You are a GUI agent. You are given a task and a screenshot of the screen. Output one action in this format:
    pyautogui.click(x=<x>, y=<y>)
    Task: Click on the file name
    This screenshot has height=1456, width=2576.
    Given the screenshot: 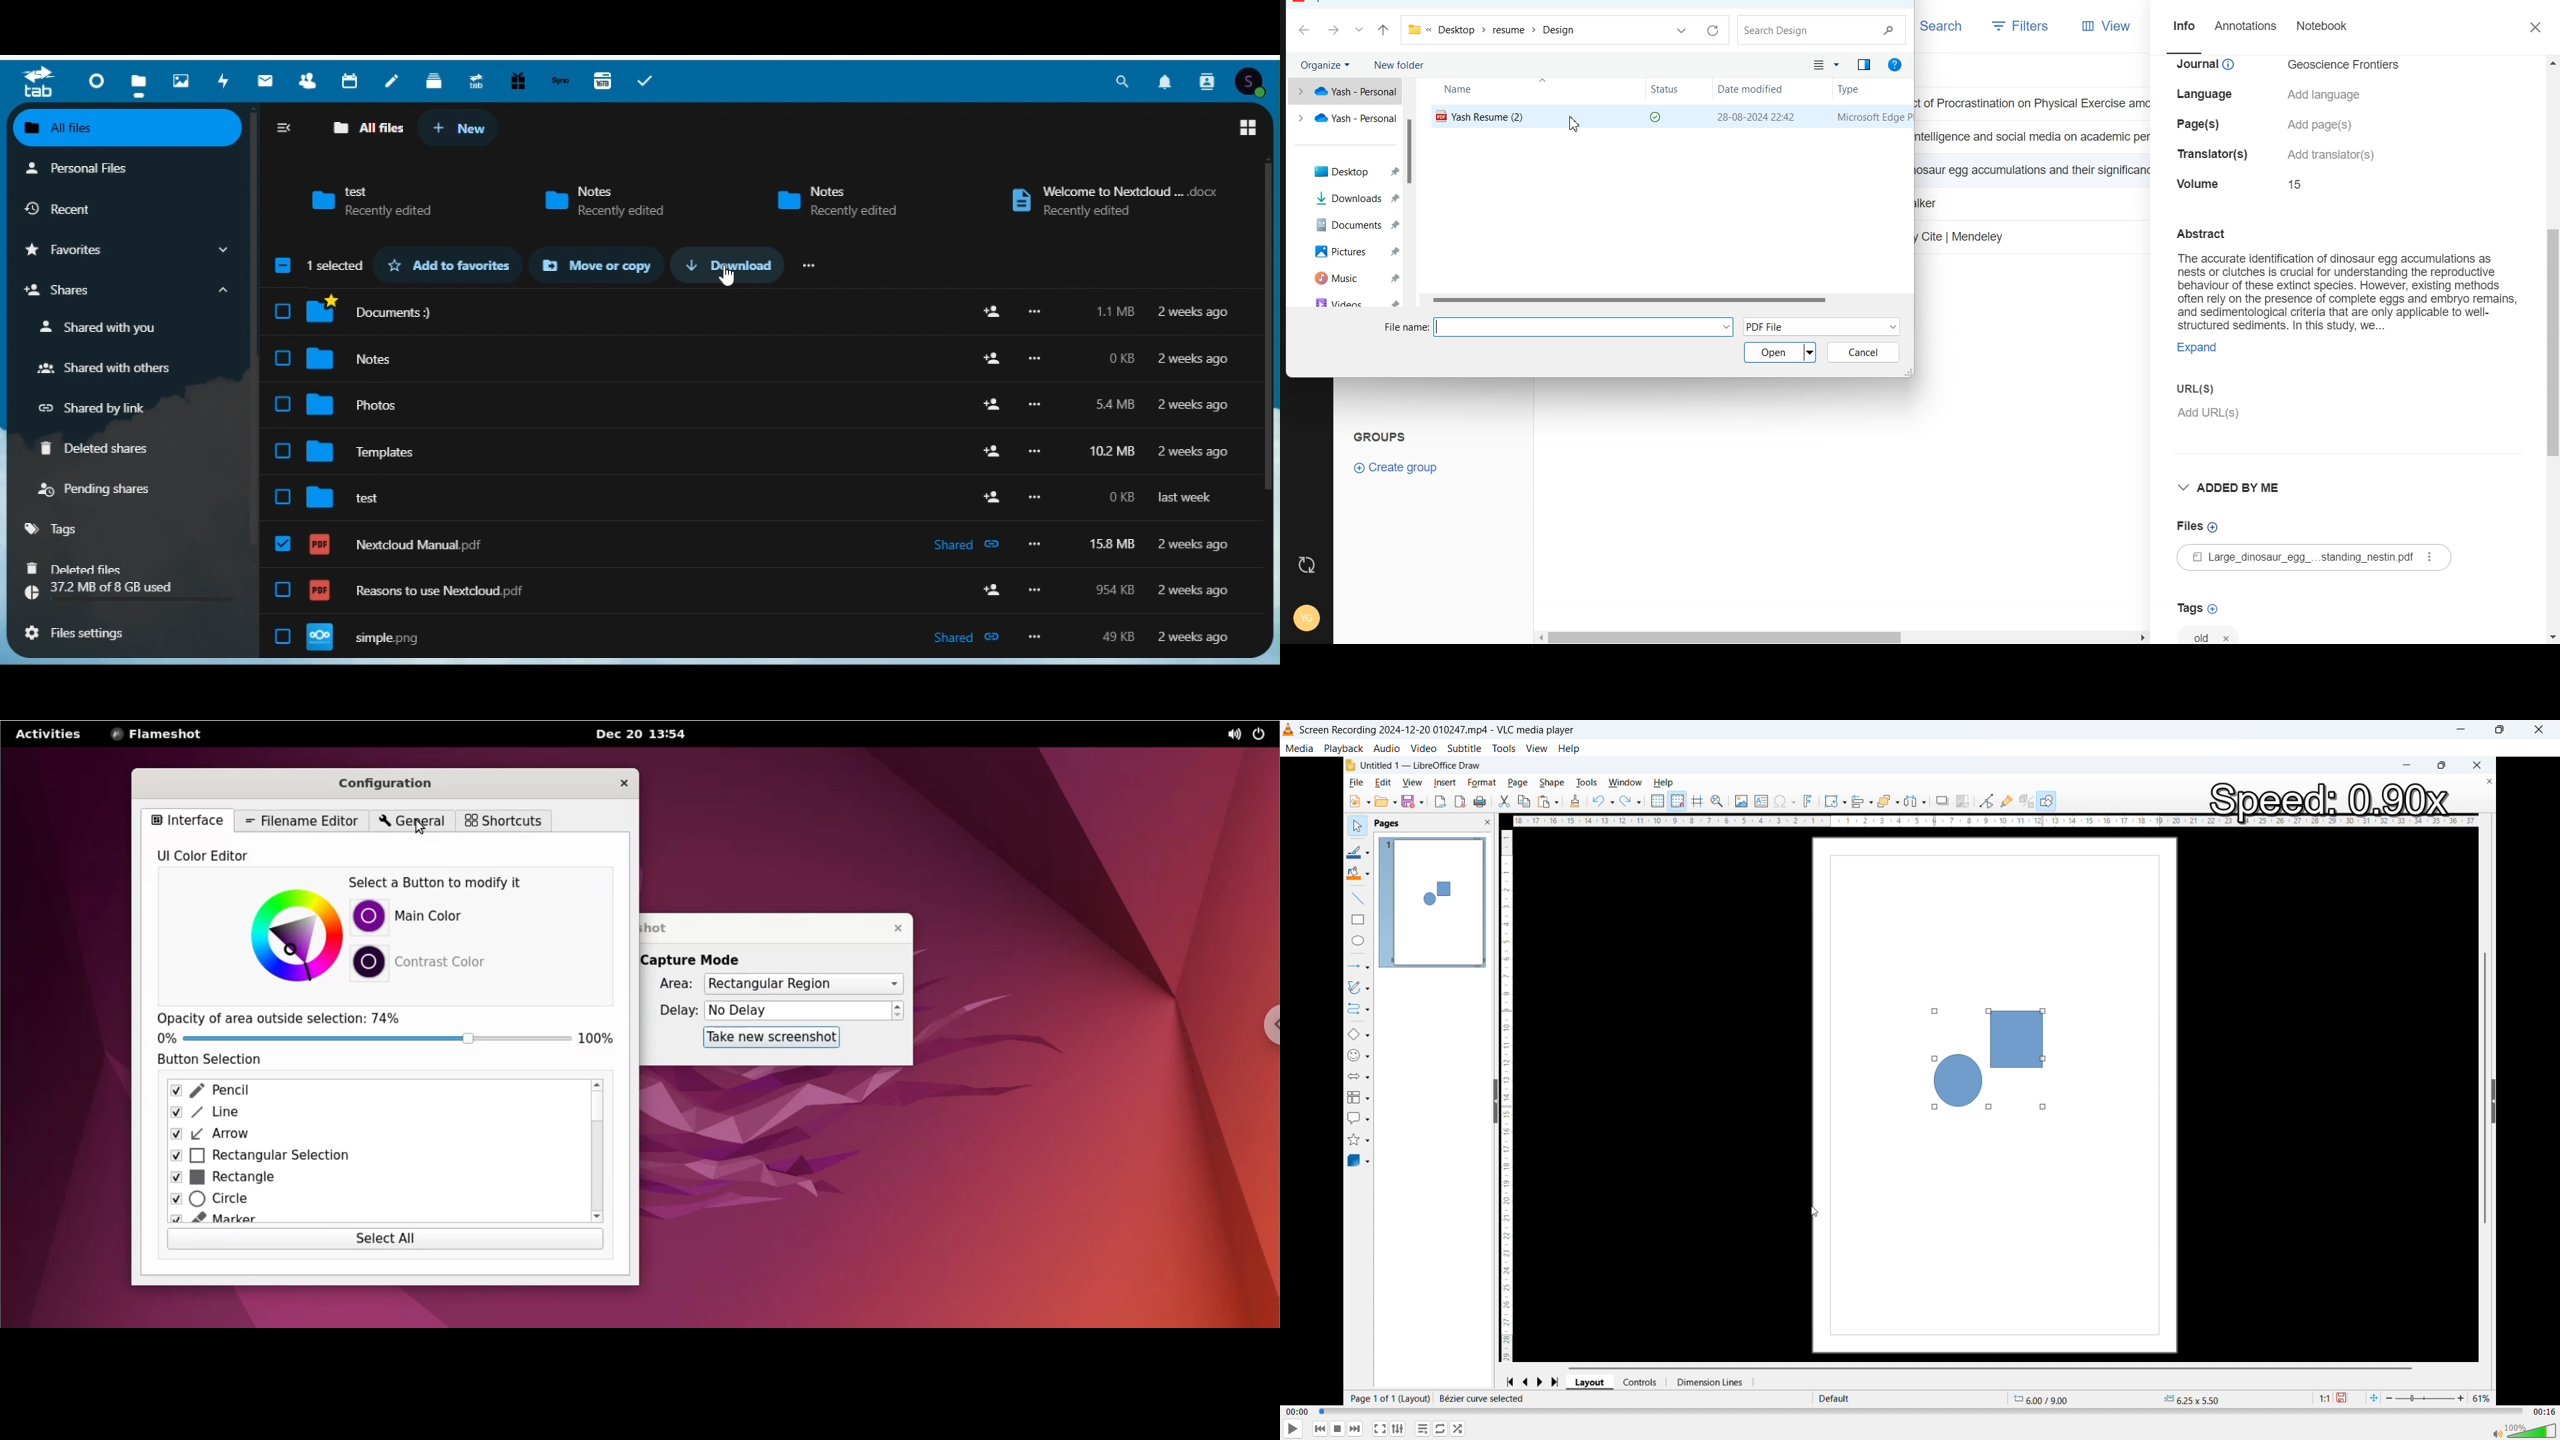 What is the action you would take?
    pyautogui.click(x=1404, y=327)
    